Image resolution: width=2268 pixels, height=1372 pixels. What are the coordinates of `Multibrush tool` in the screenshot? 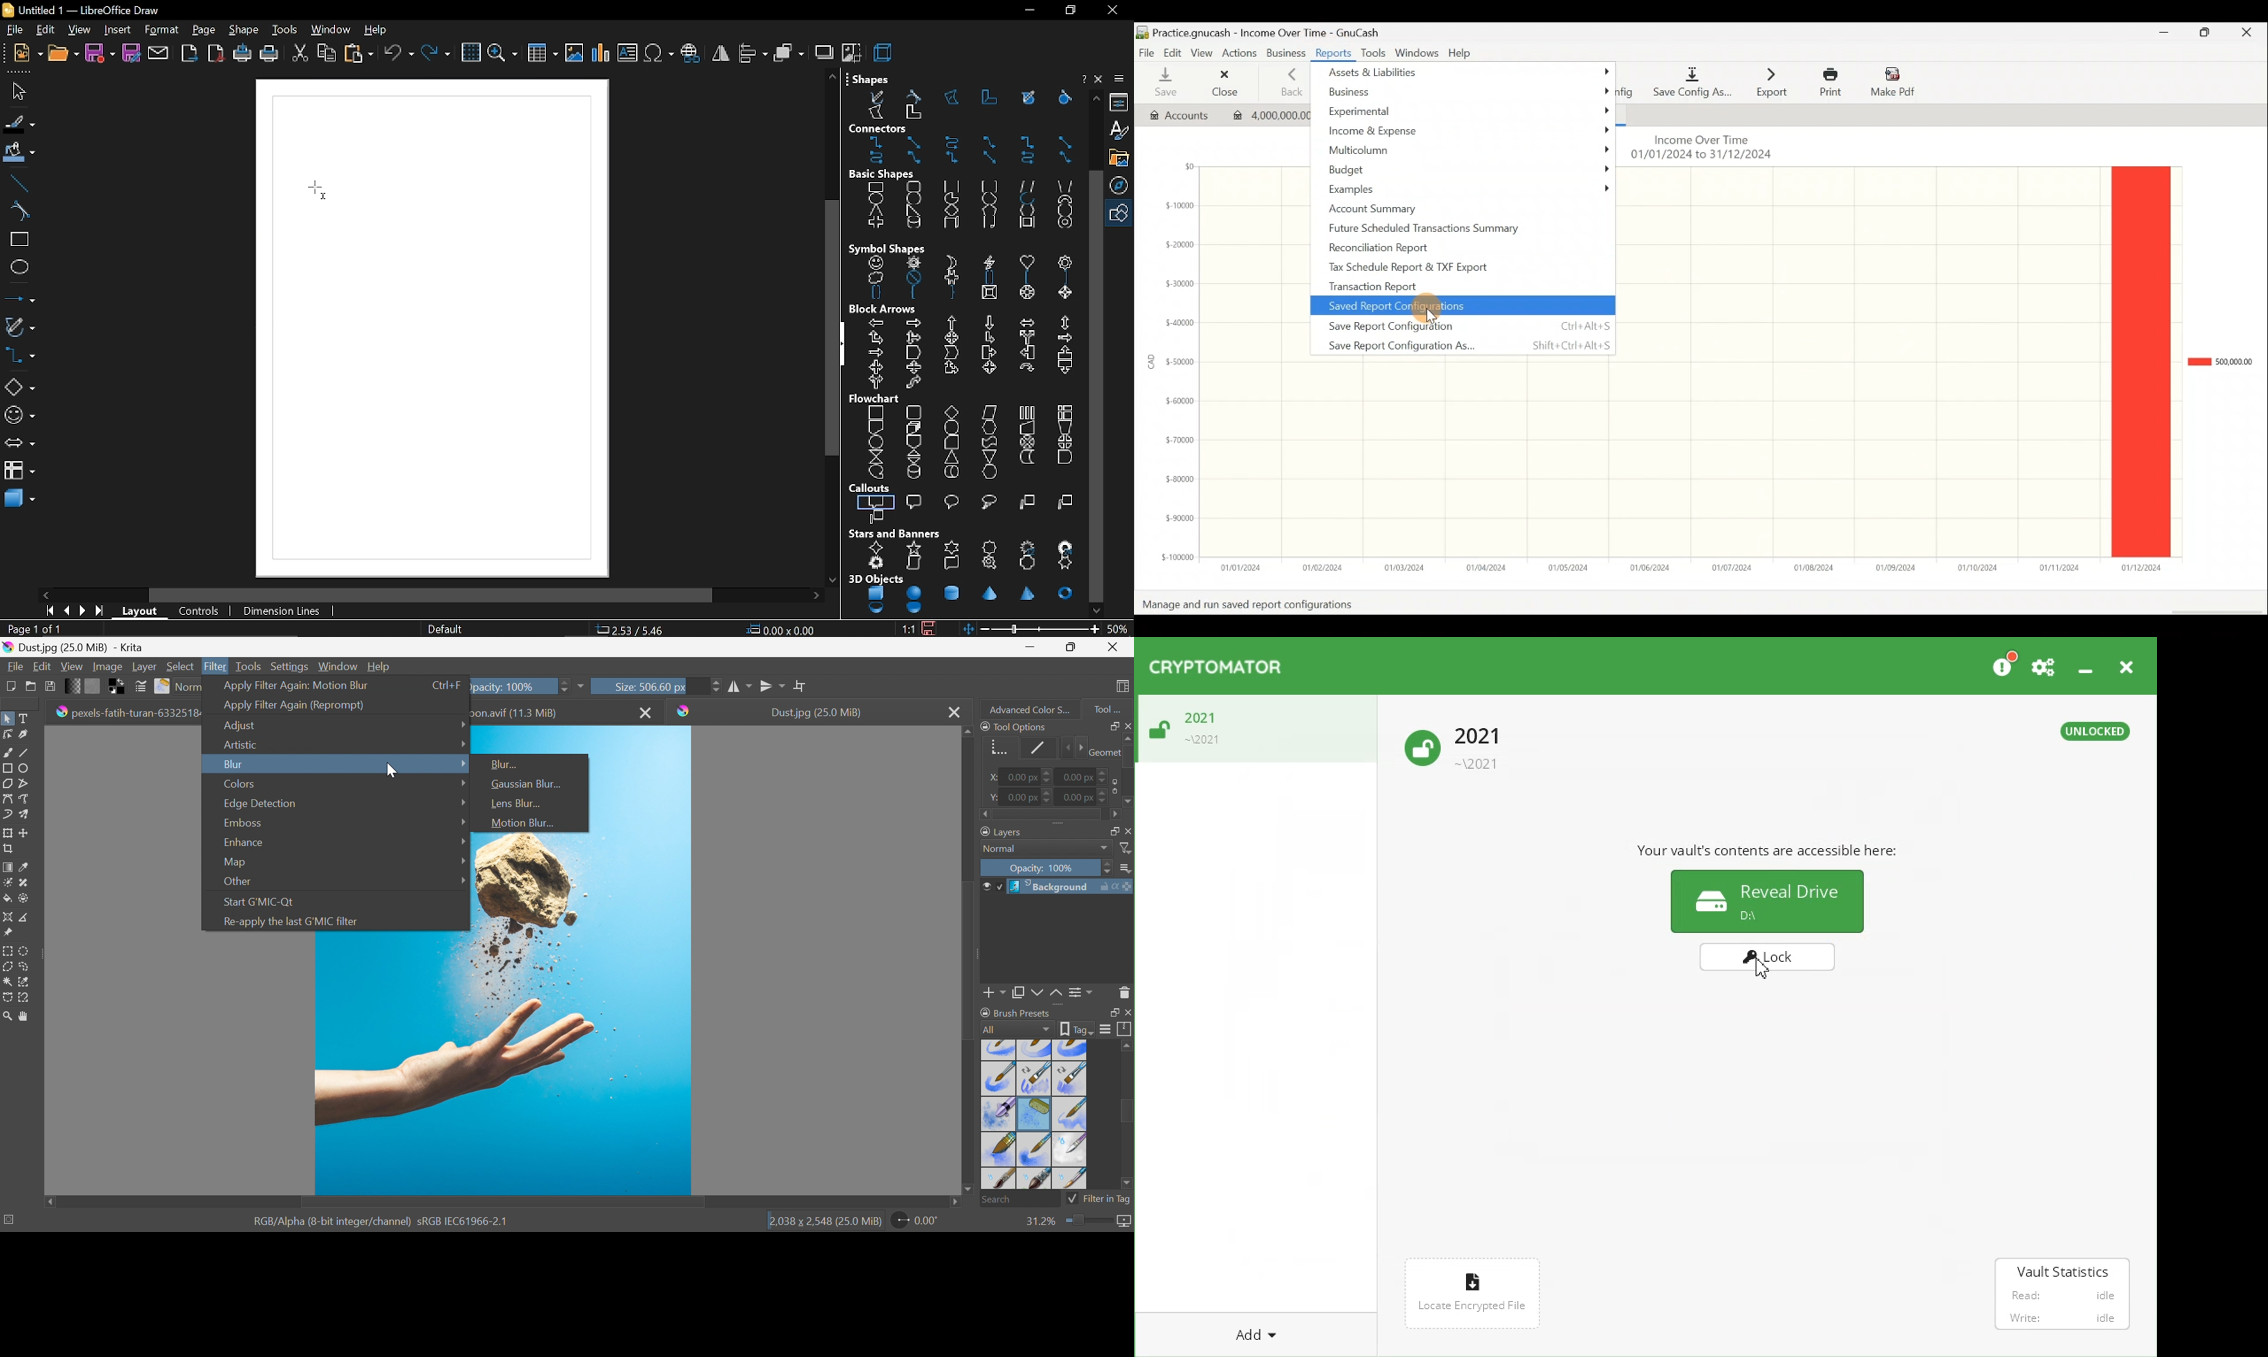 It's located at (28, 814).